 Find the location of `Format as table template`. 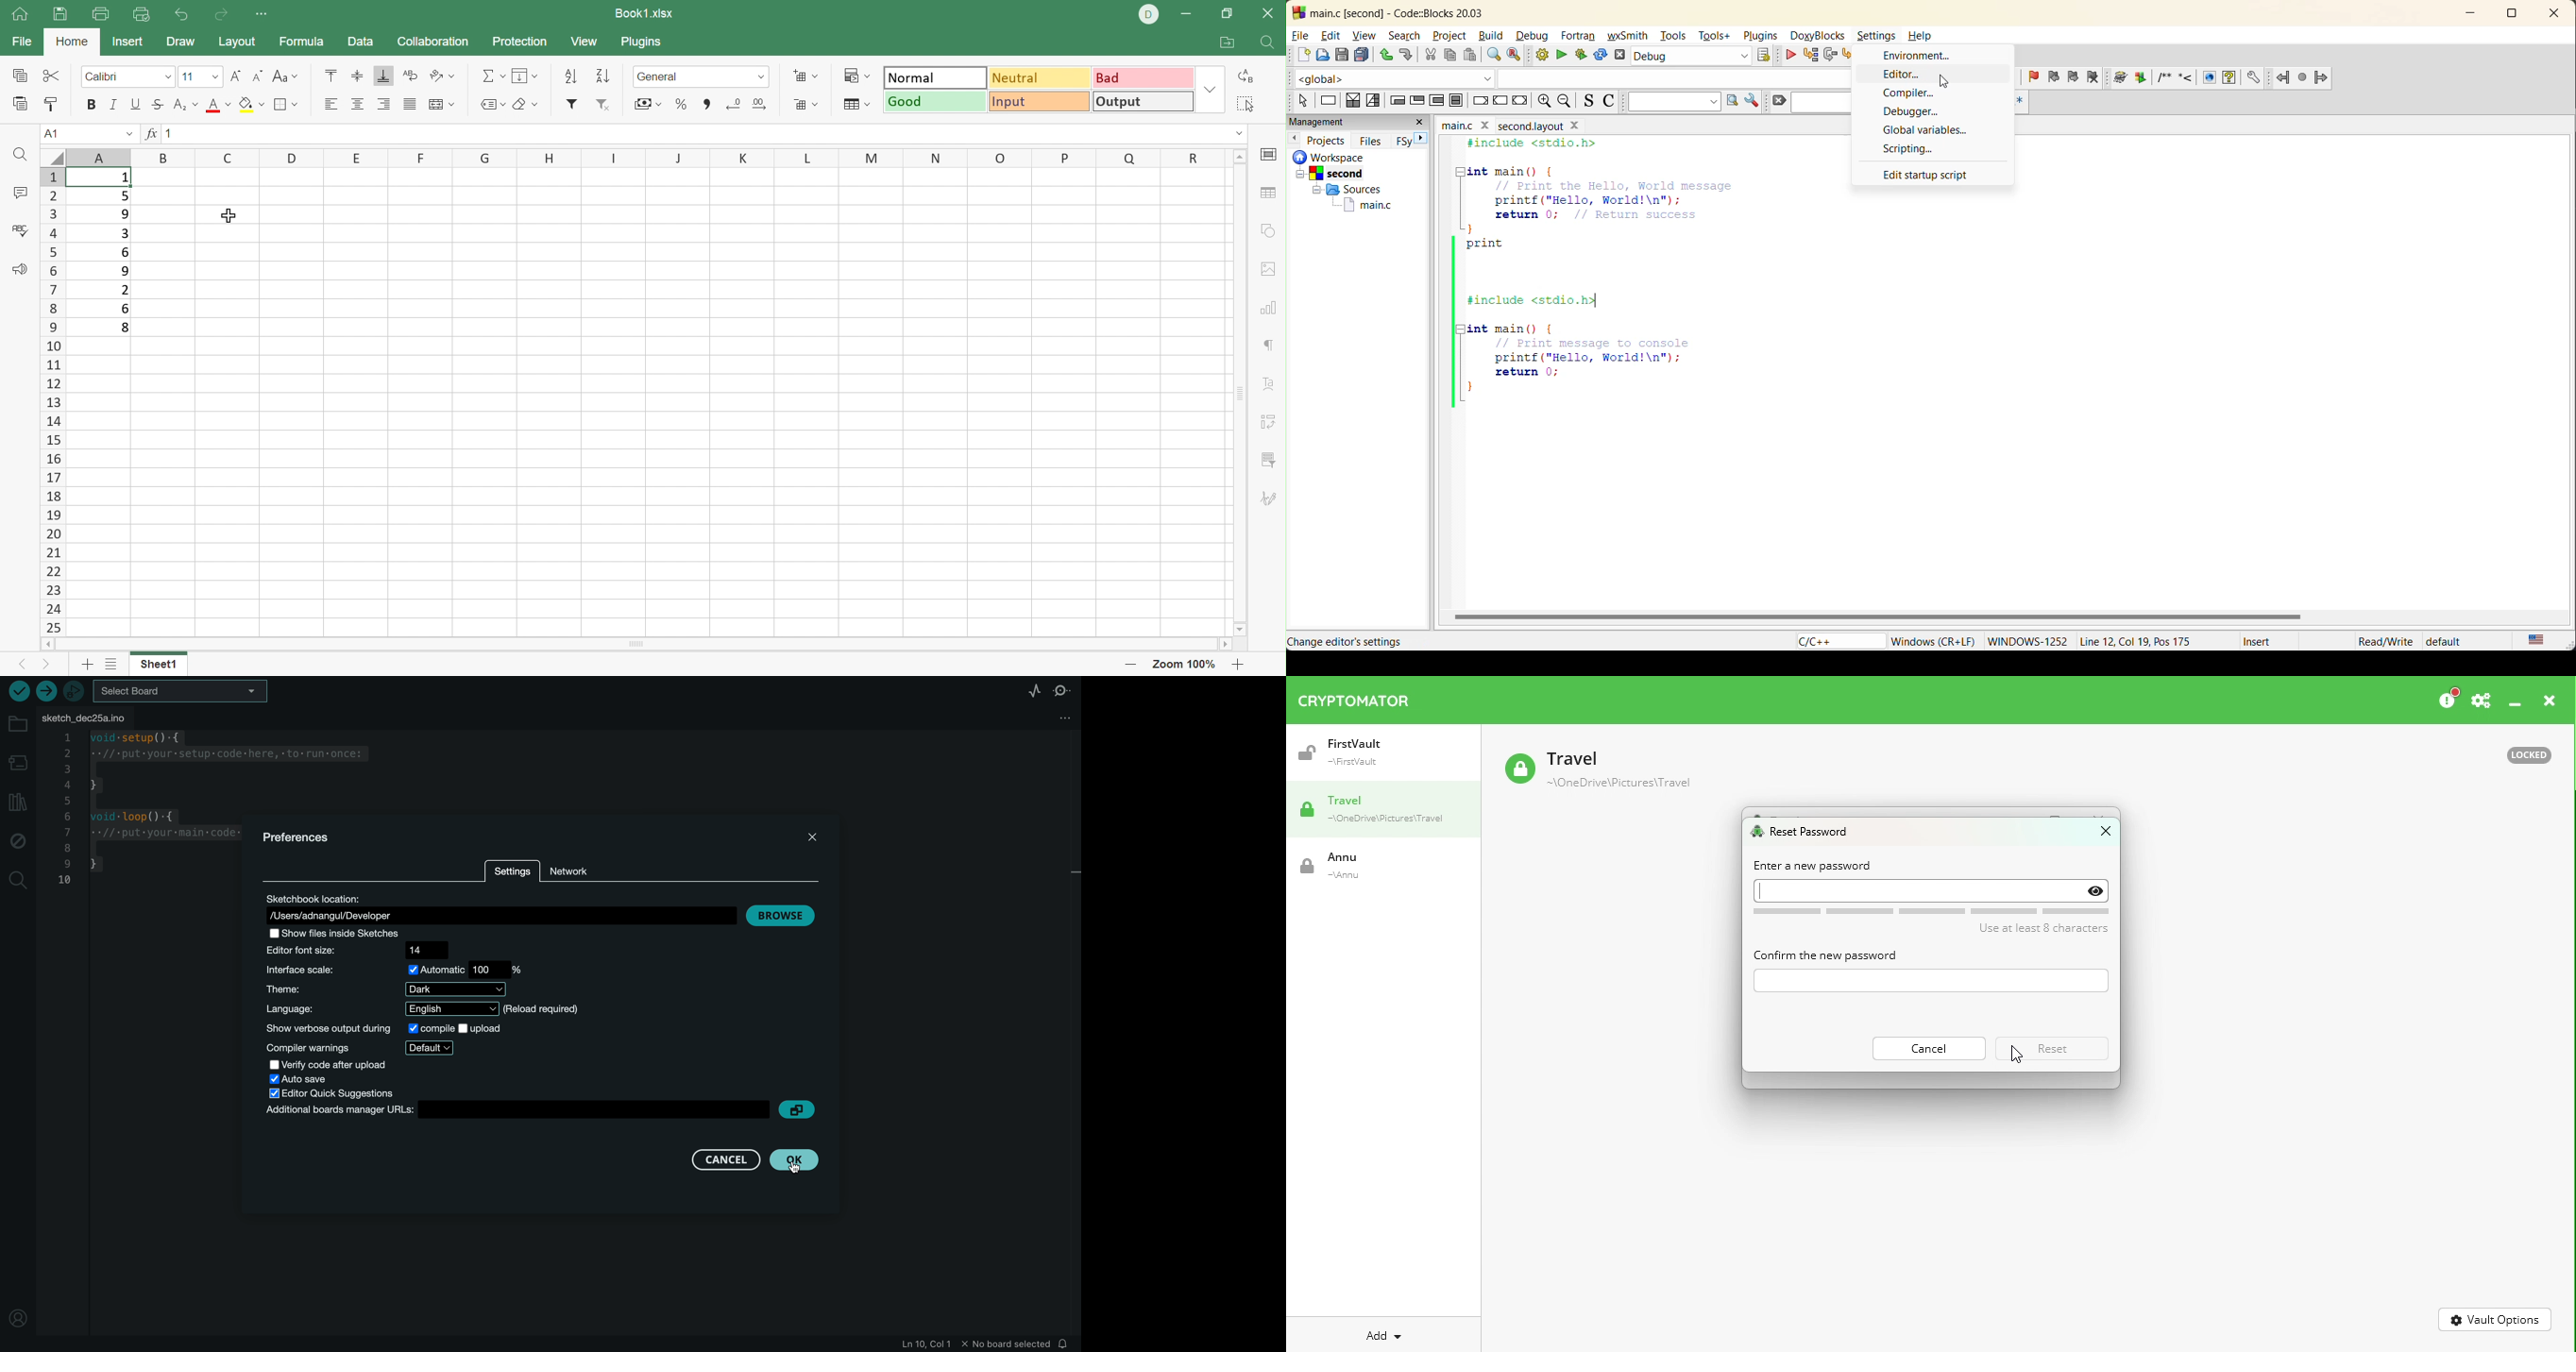

Format as table template is located at coordinates (855, 106).